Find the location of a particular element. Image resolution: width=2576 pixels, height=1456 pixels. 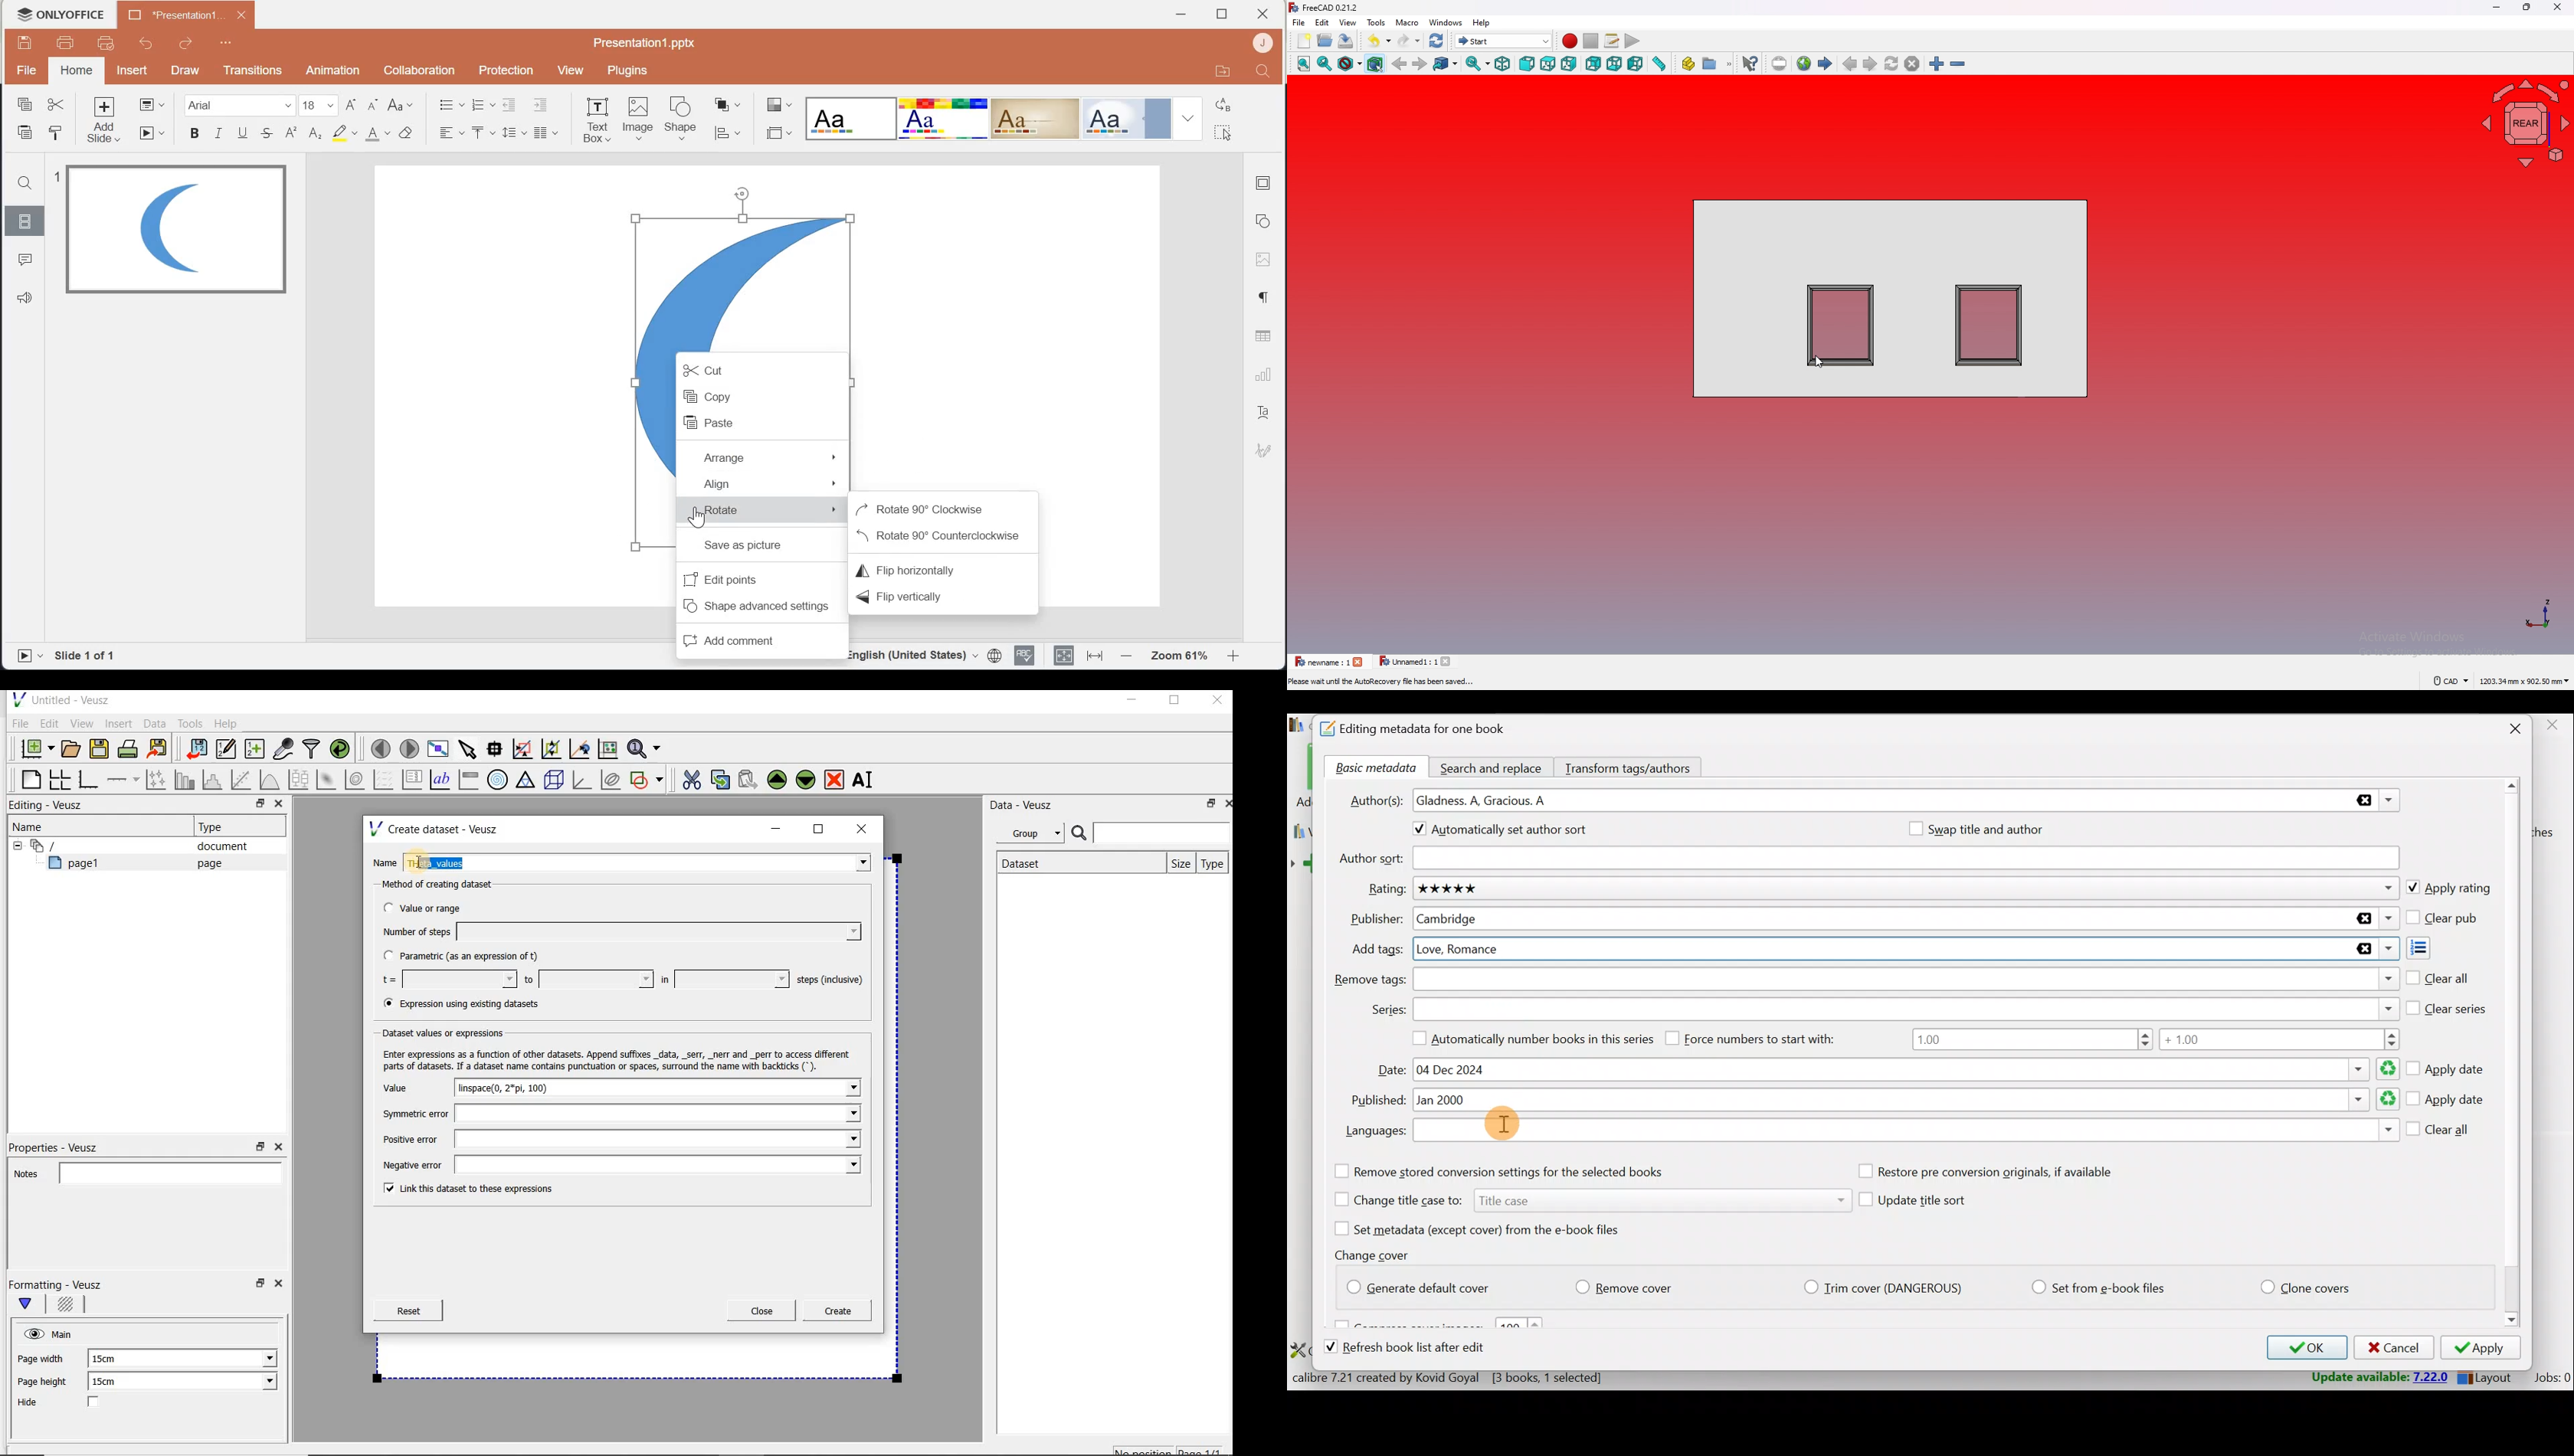

Change slide layout is located at coordinates (154, 105).